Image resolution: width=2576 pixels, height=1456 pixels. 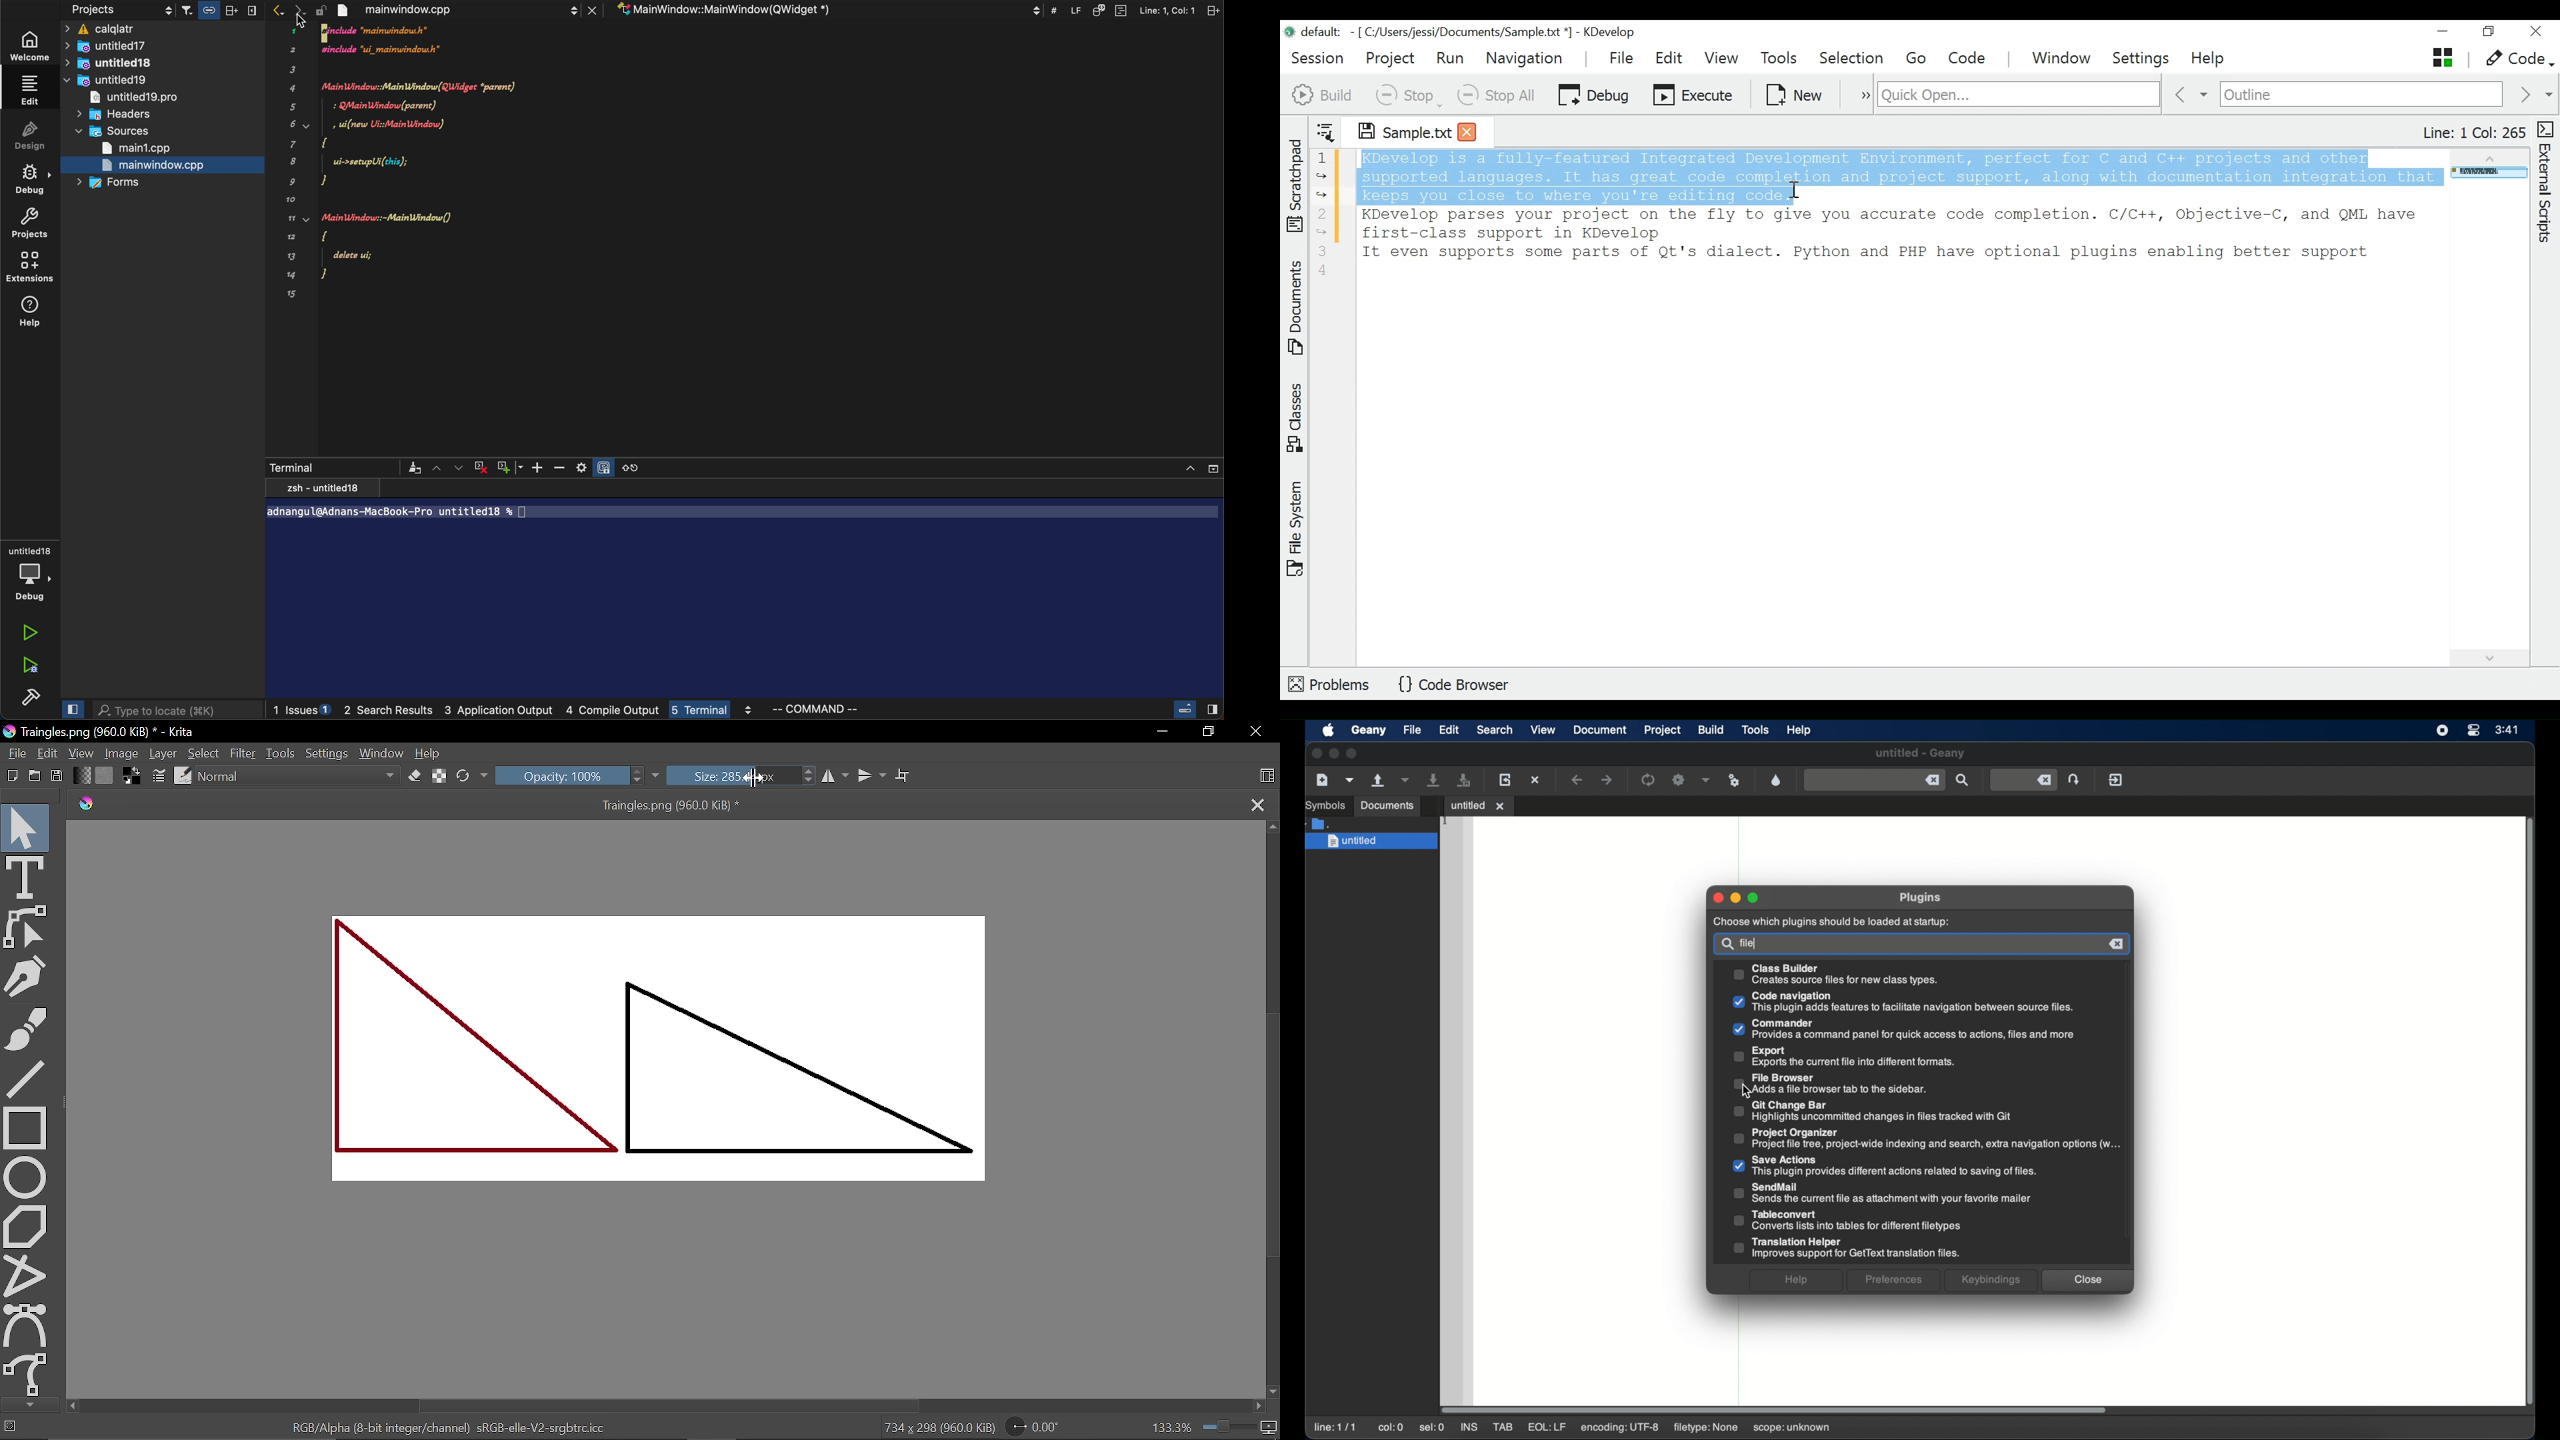 What do you see at coordinates (2487, 156) in the screenshot?
I see `Scroll up` at bounding box center [2487, 156].